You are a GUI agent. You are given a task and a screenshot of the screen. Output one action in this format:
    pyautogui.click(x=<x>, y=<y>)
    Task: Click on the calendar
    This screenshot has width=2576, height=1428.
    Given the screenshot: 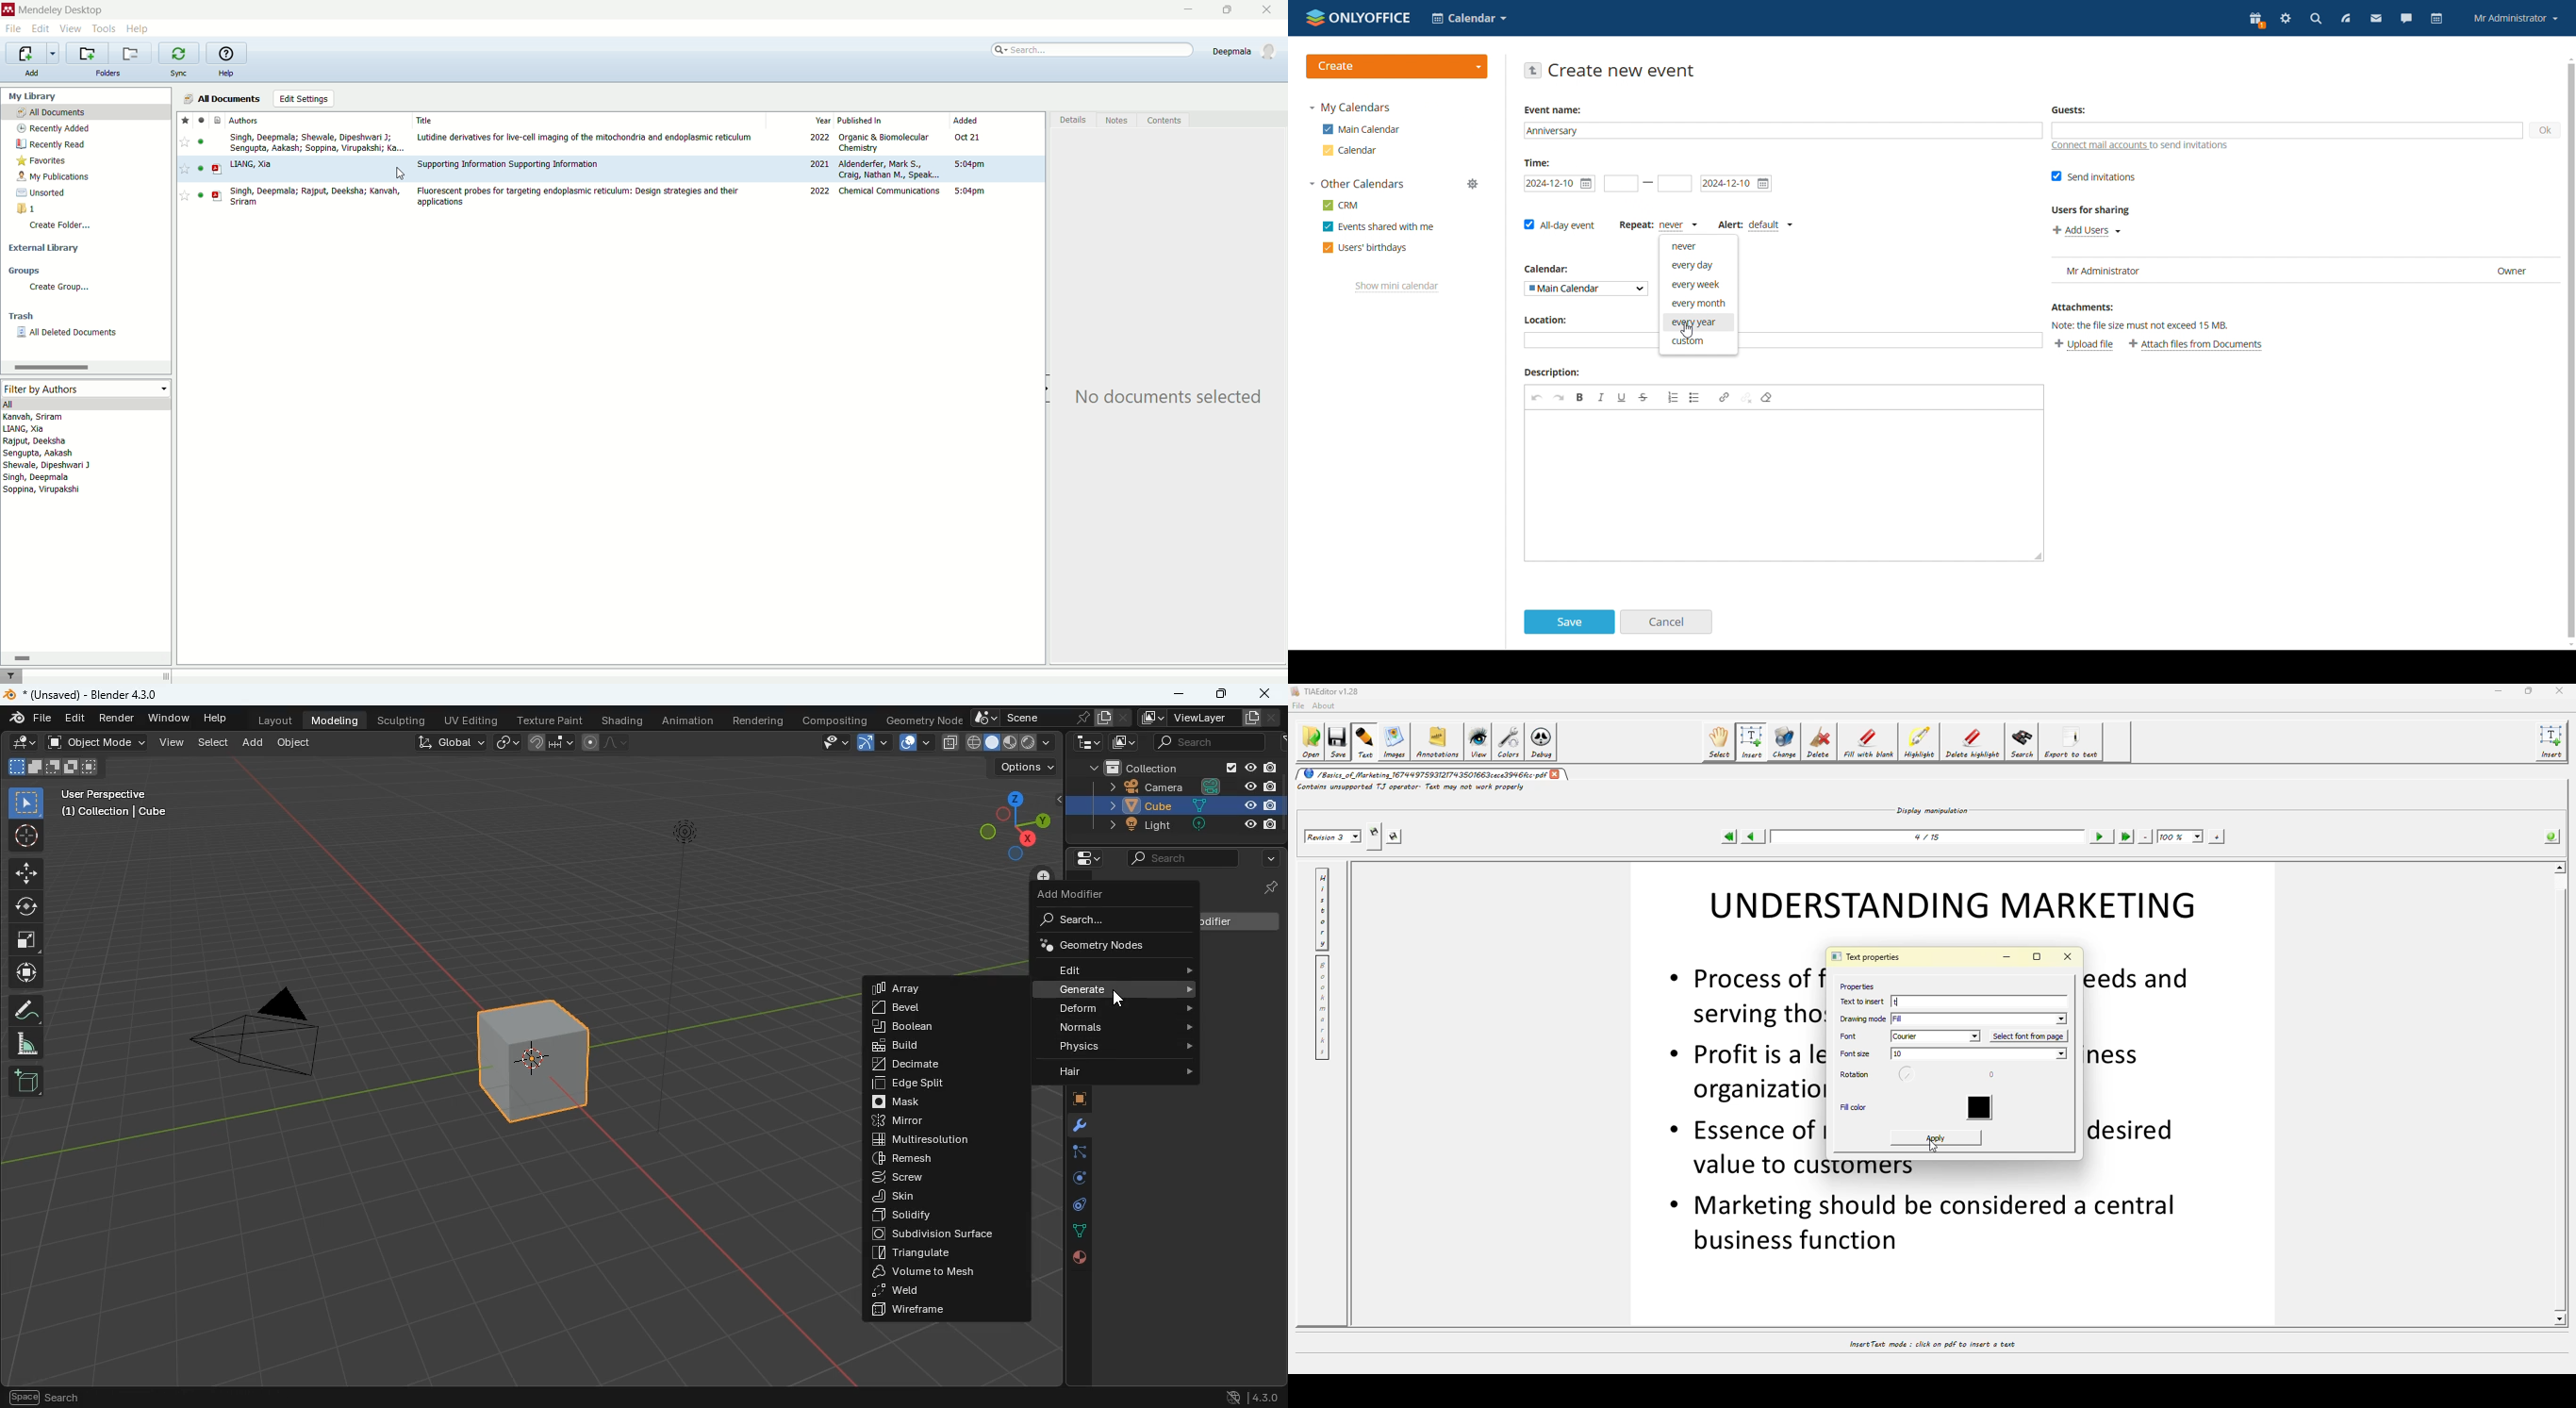 What is the action you would take?
    pyautogui.click(x=1350, y=152)
    